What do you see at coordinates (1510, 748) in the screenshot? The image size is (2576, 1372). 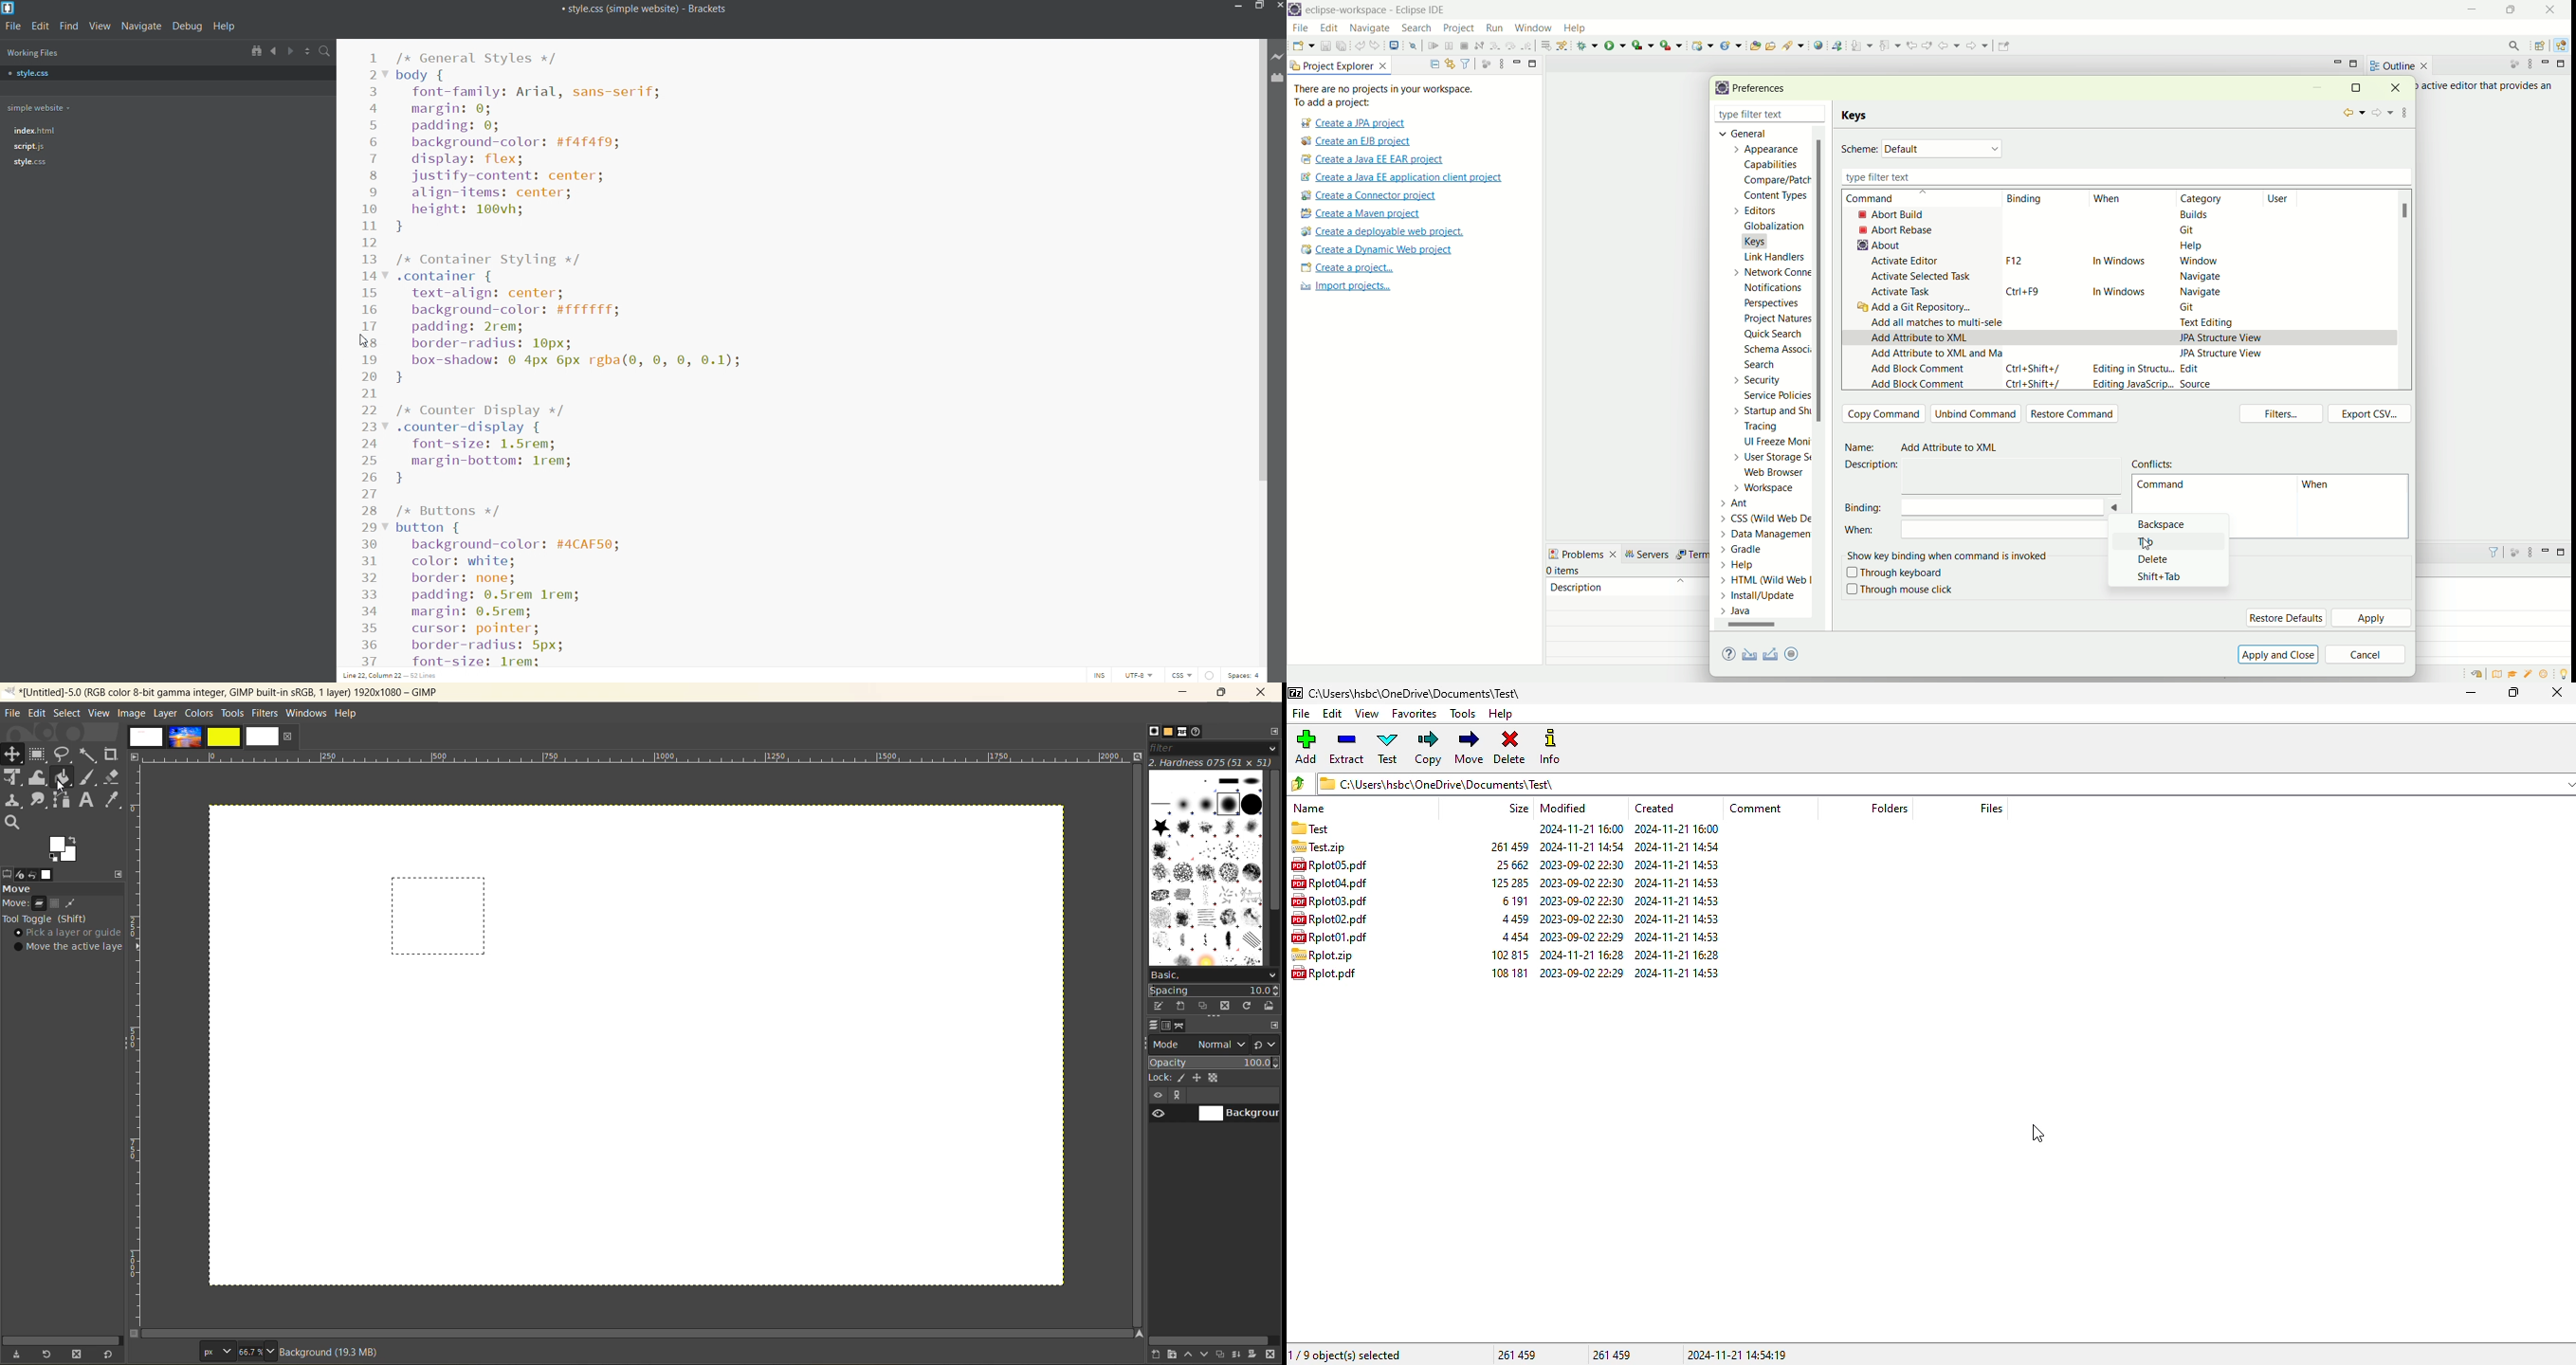 I see `delete` at bounding box center [1510, 748].